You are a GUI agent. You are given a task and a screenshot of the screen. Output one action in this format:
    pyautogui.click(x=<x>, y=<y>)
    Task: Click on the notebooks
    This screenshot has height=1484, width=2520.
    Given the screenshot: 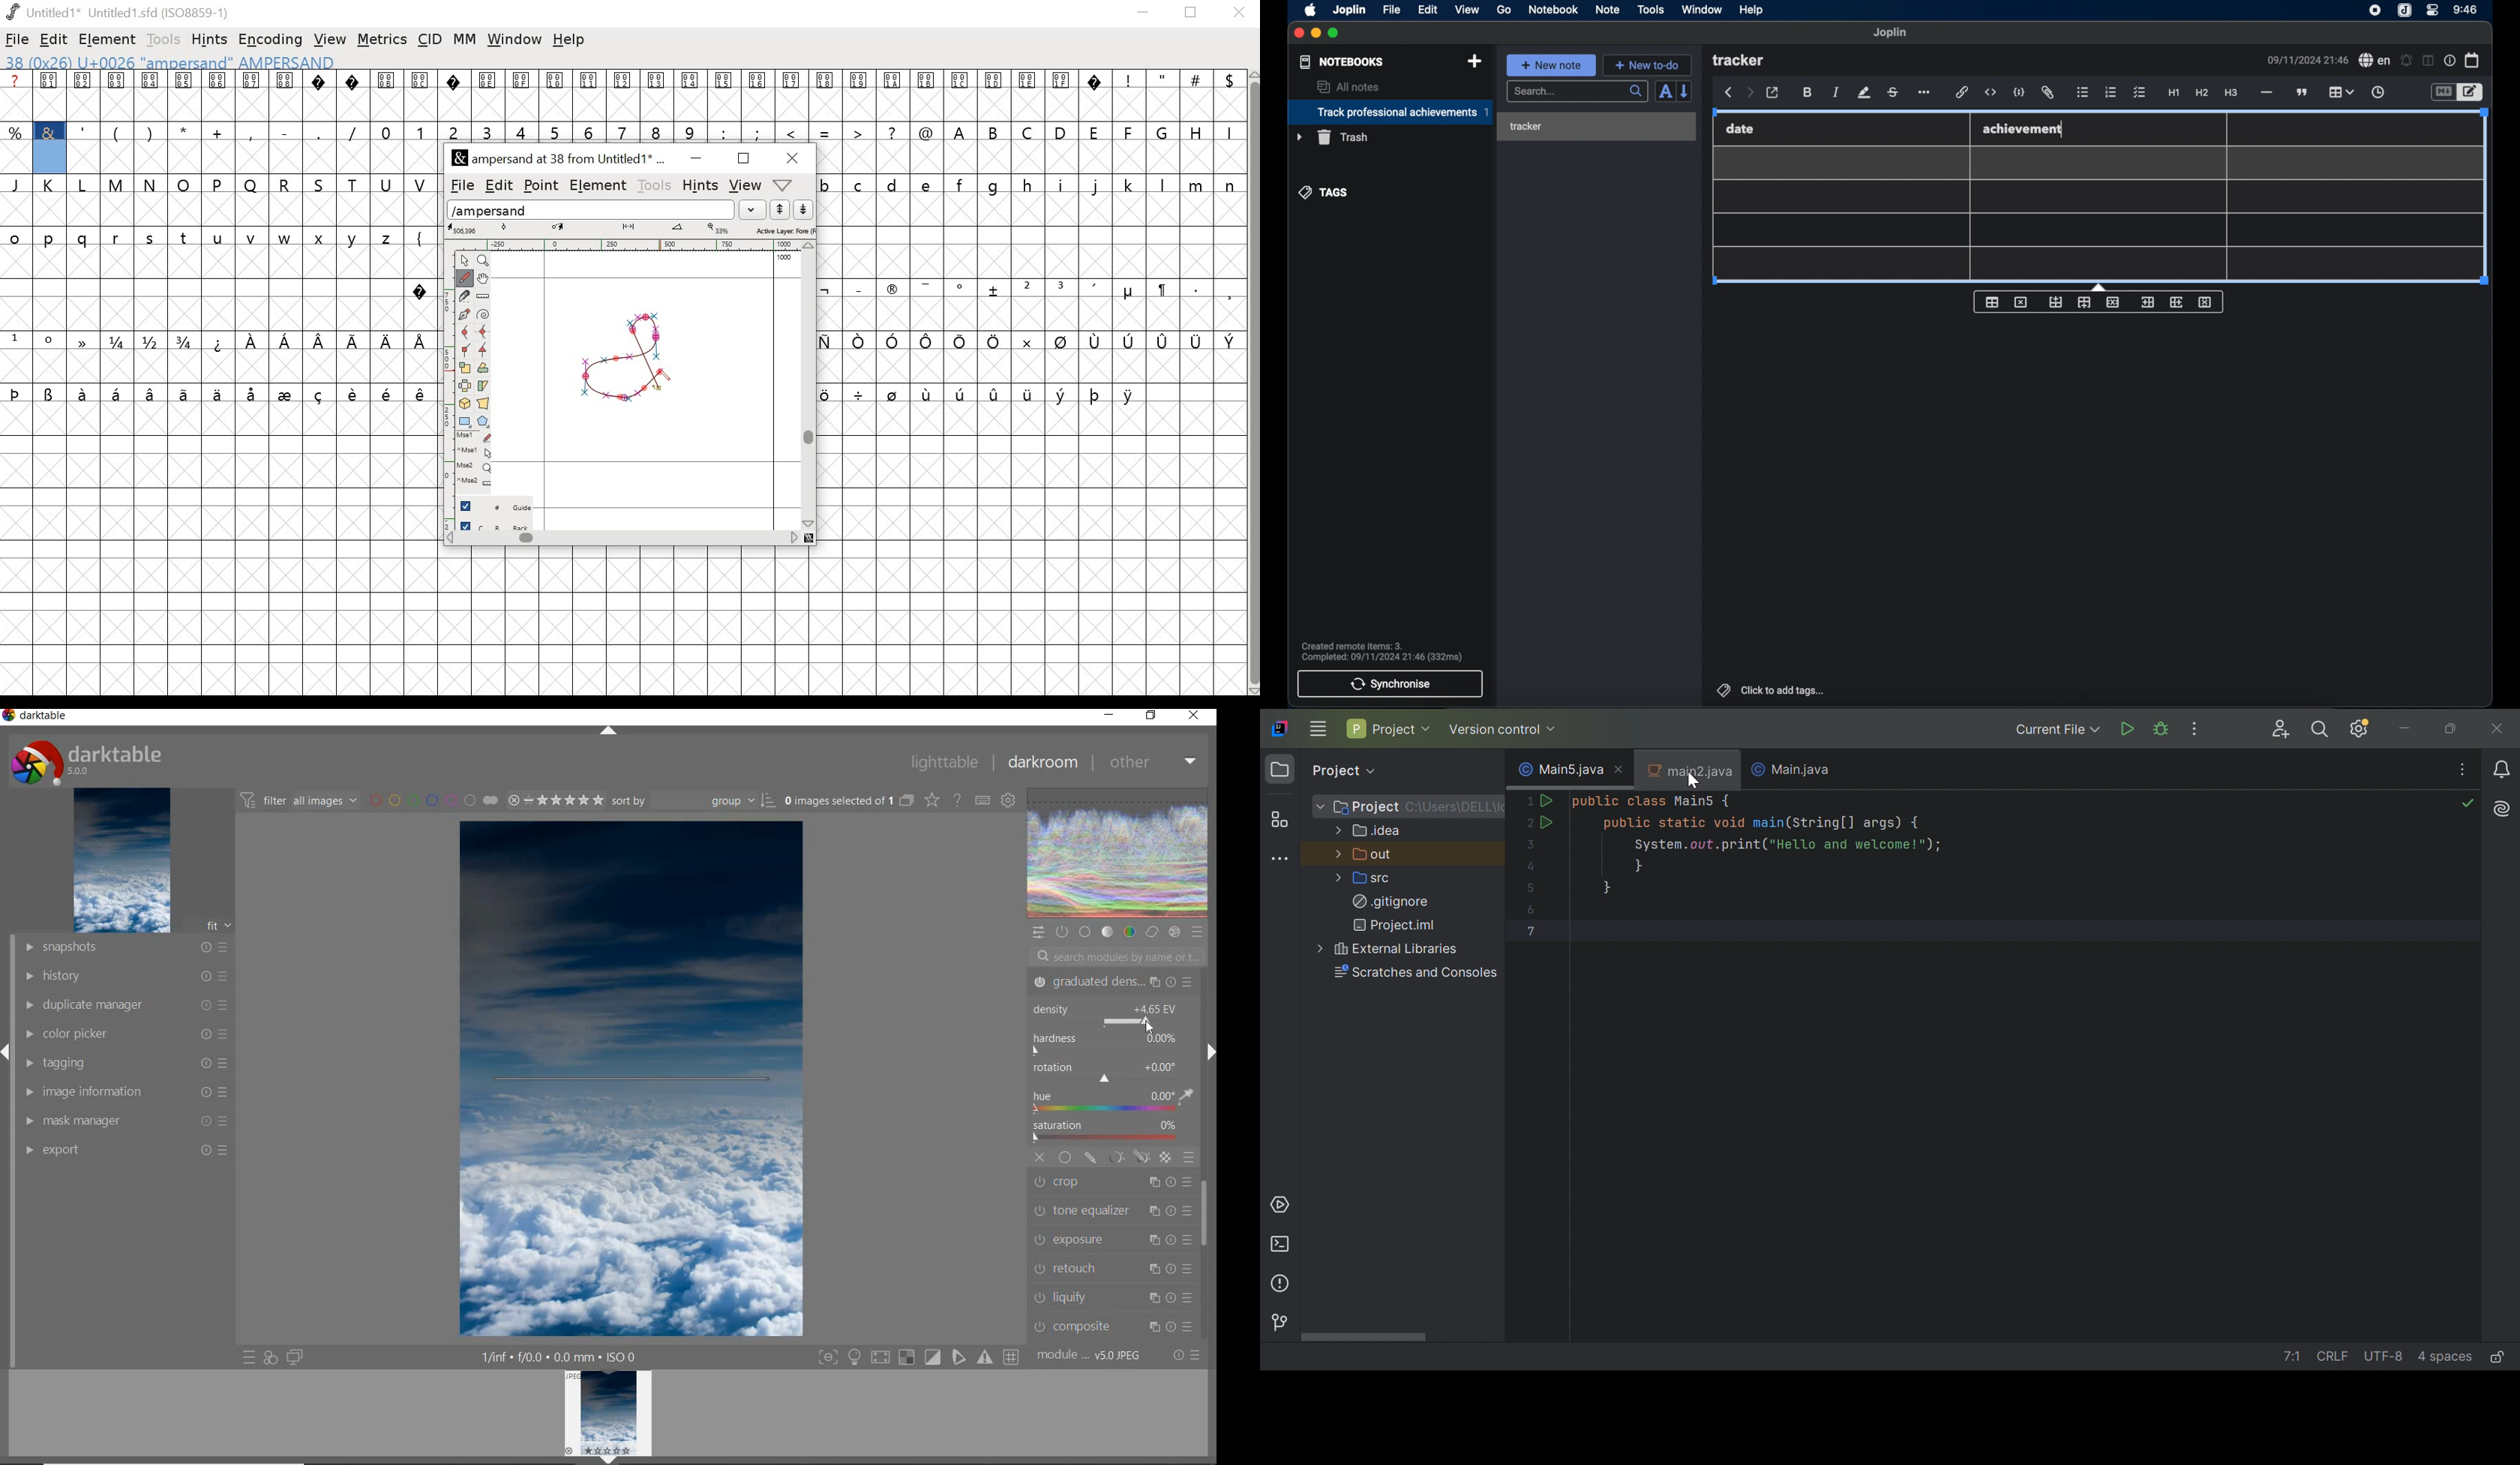 What is the action you would take?
    pyautogui.click(x=1341, y=62)
    